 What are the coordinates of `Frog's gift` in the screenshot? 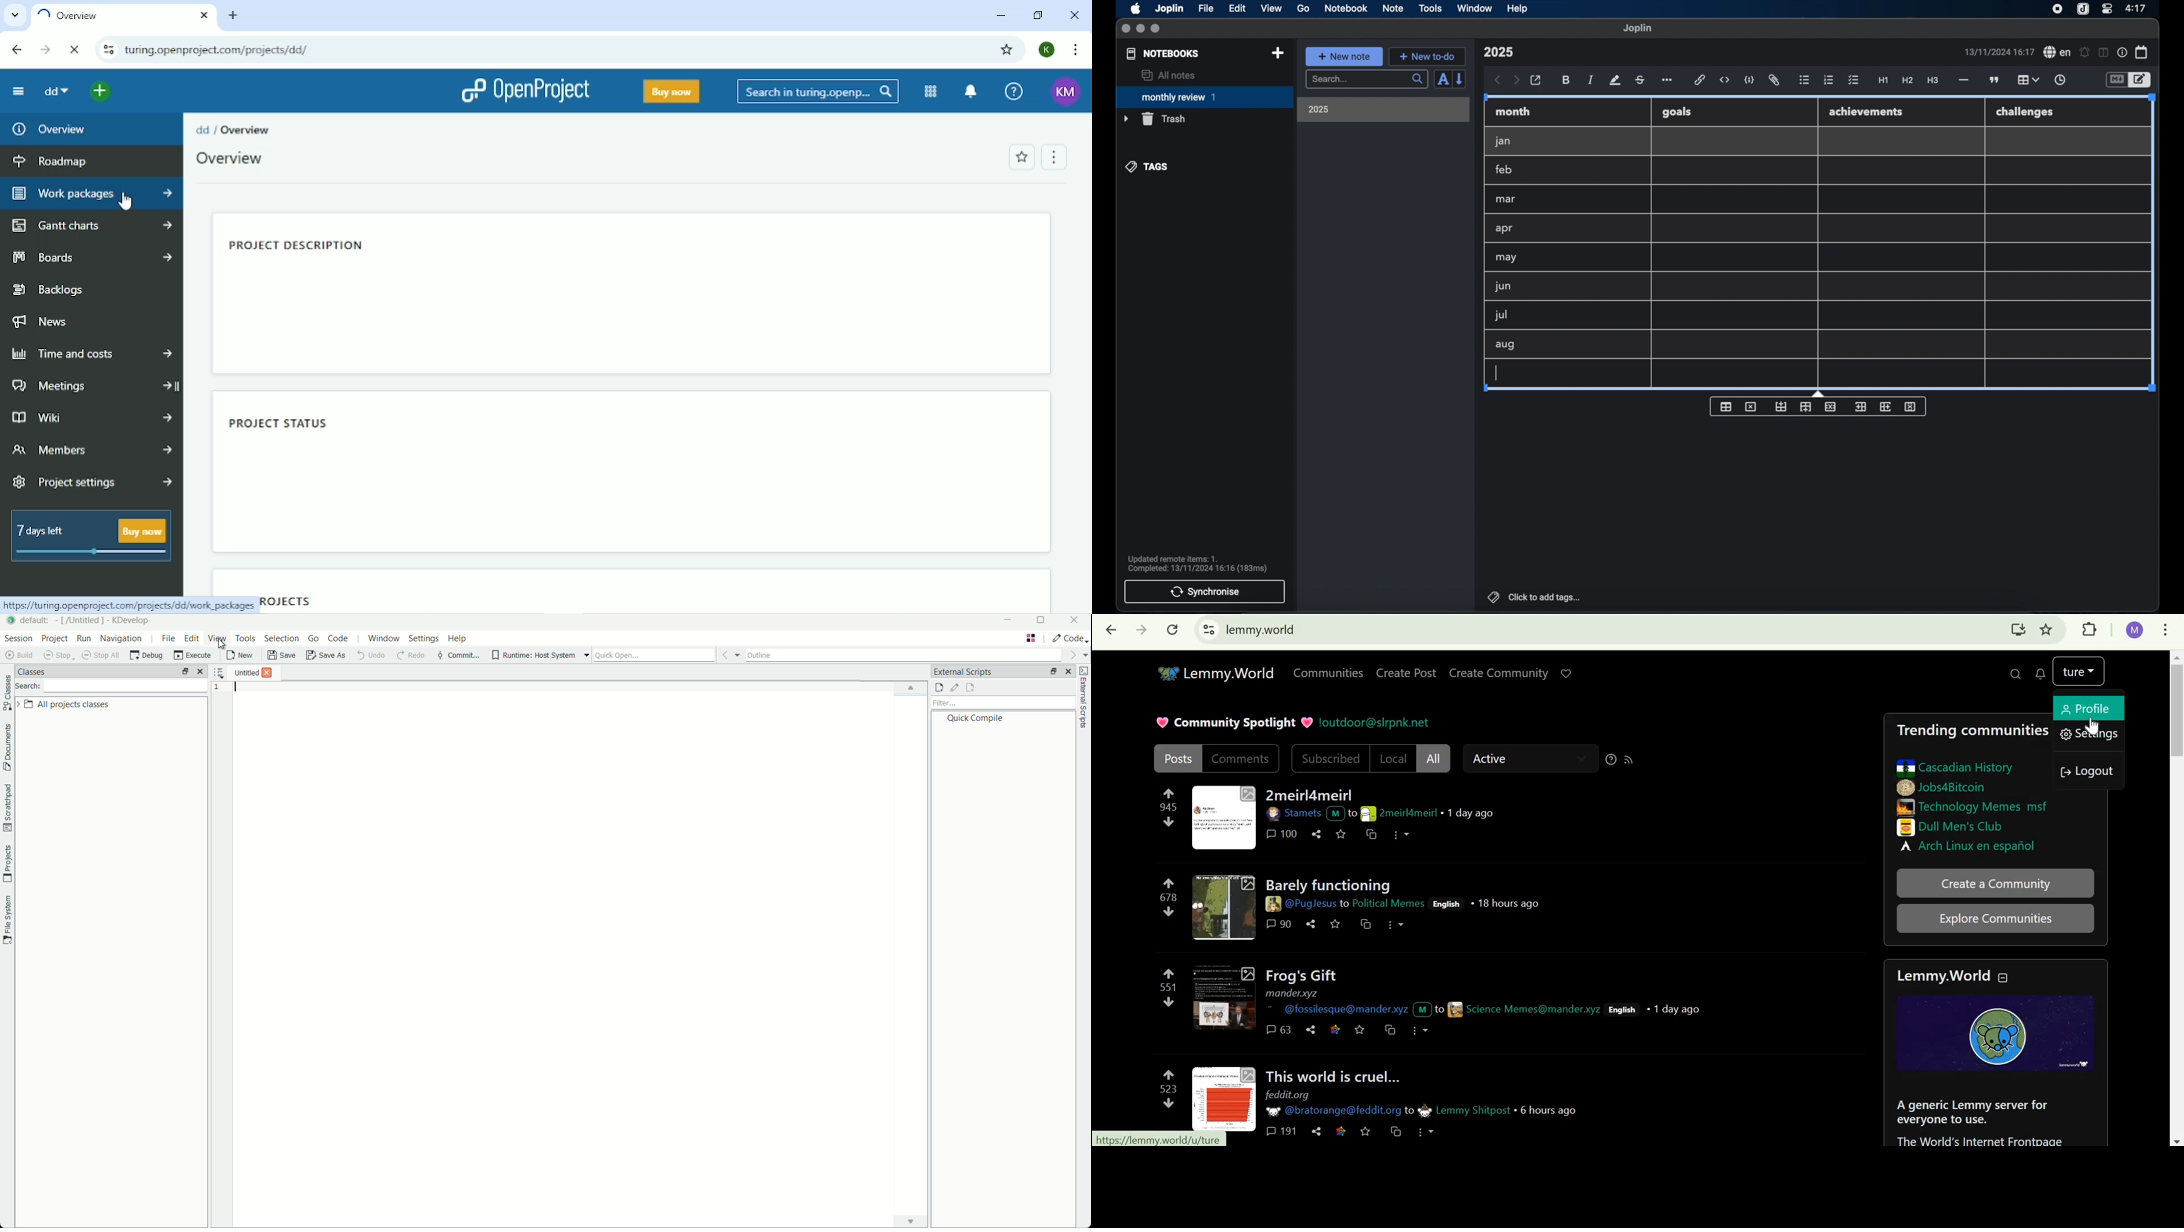 It's located at (1300, 976).